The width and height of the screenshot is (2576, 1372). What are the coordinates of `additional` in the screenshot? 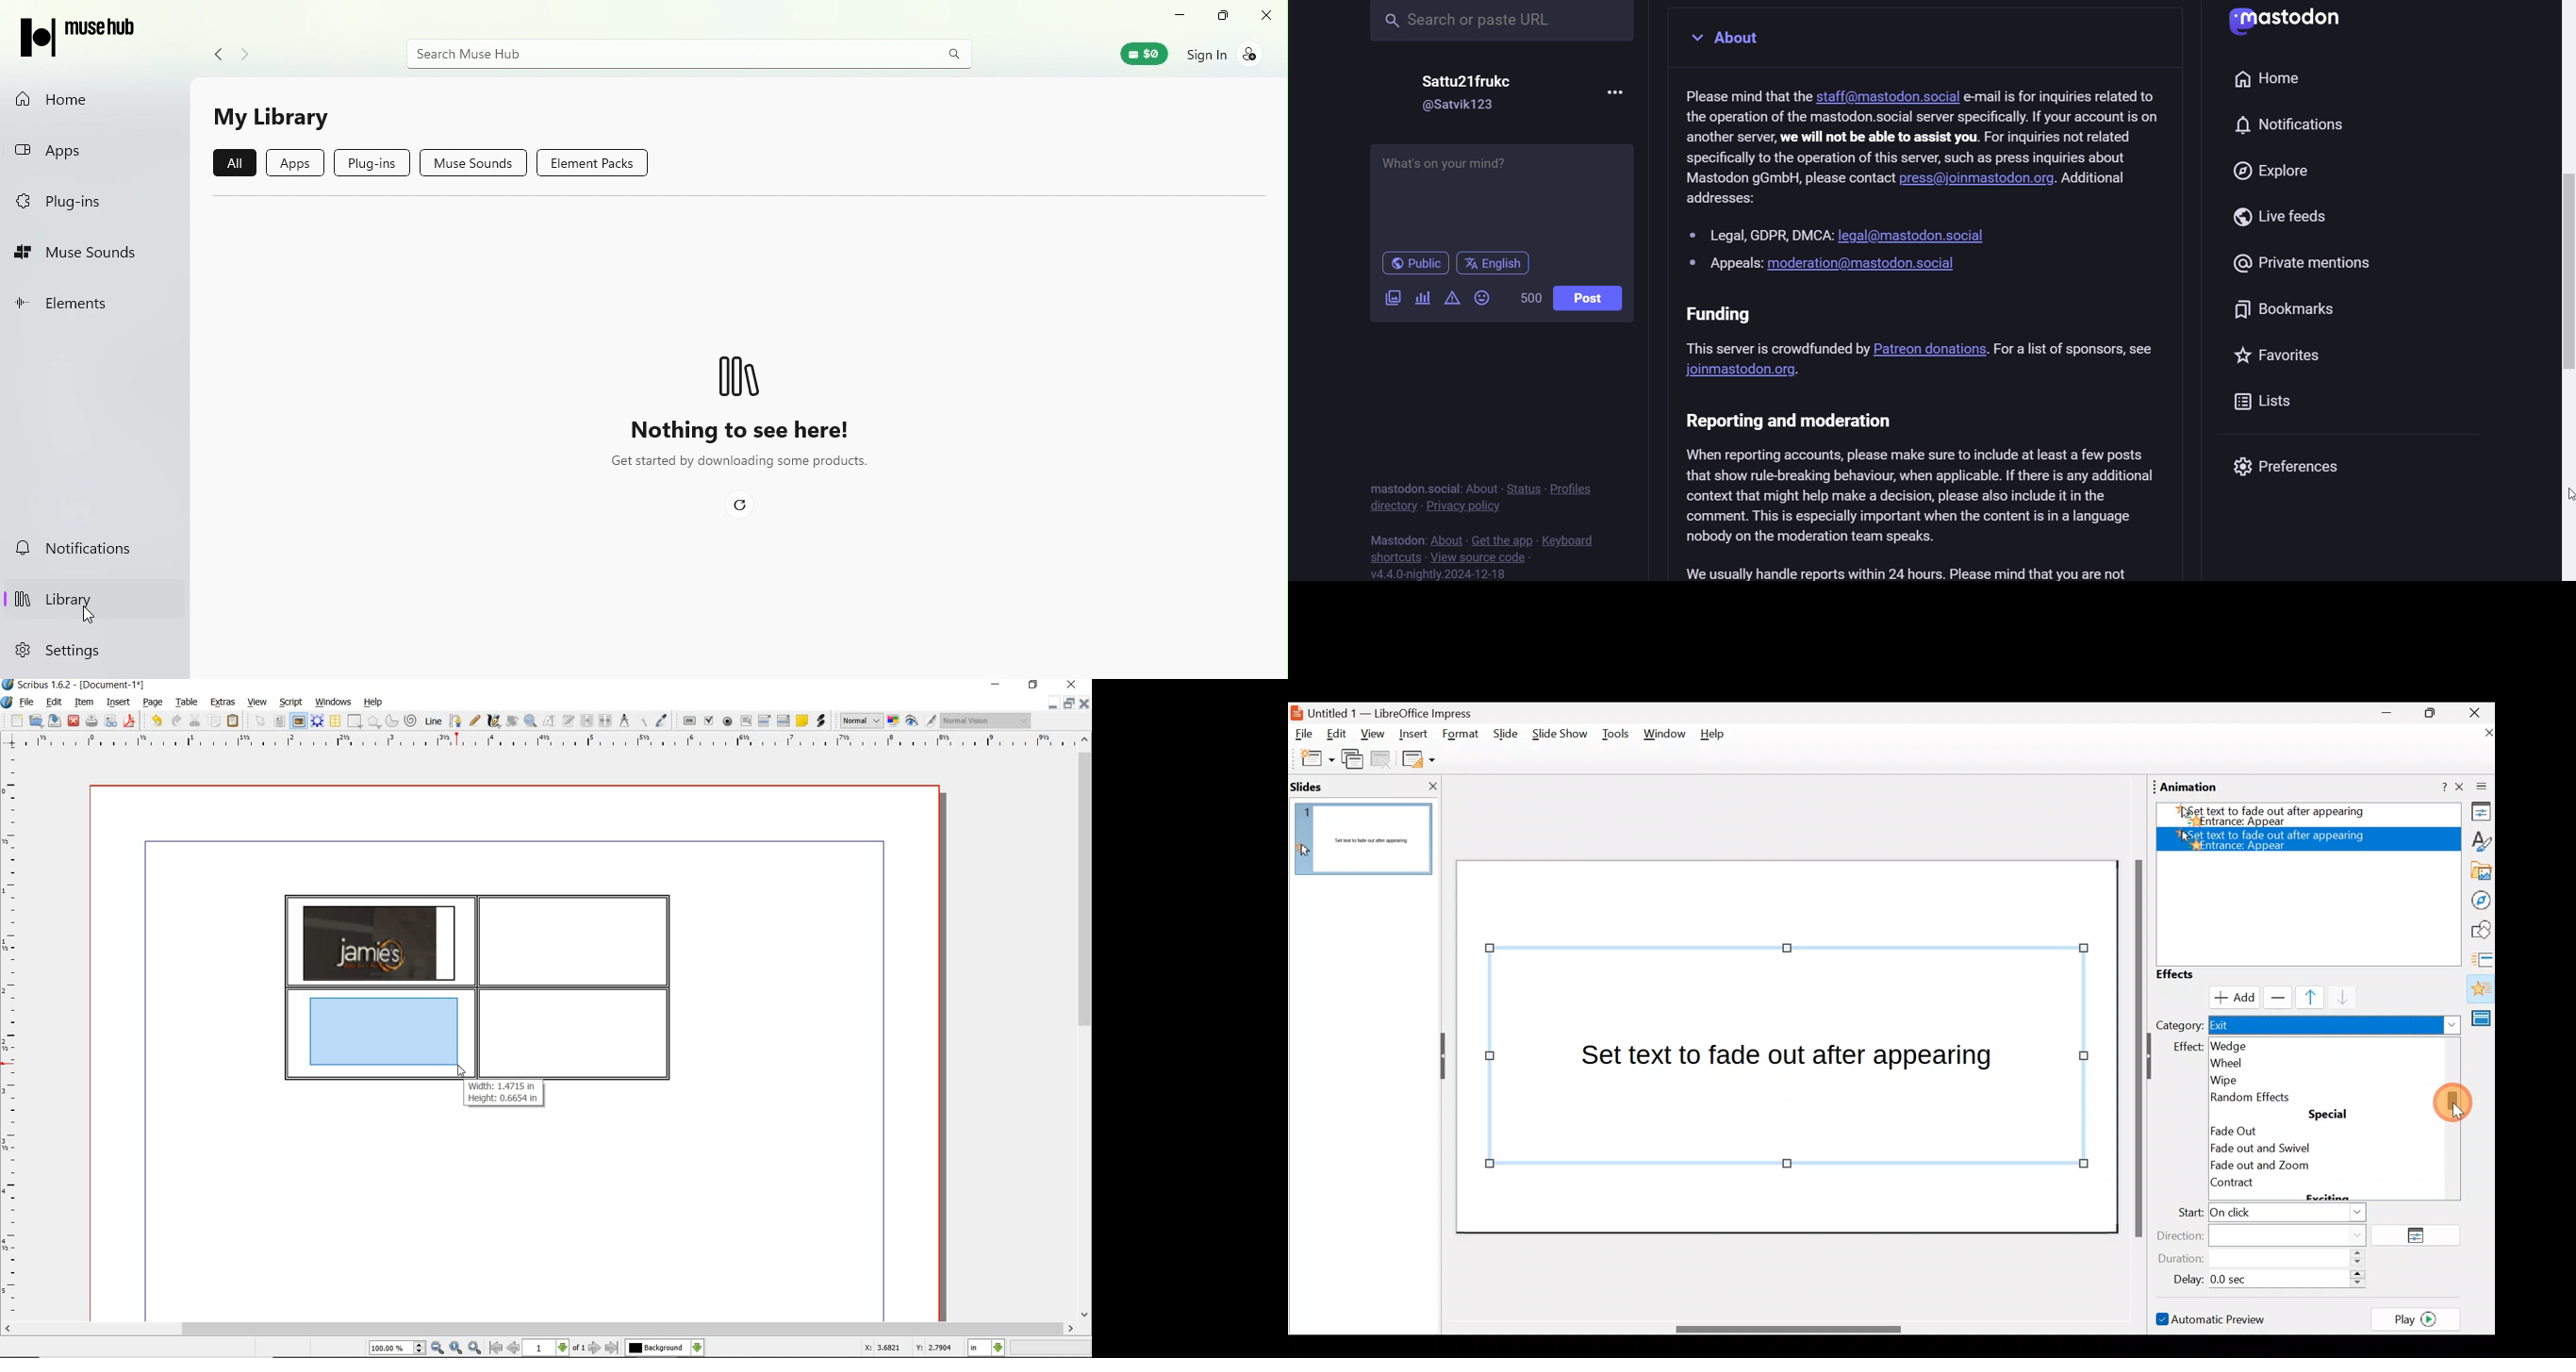 It's located at (2097, 178).